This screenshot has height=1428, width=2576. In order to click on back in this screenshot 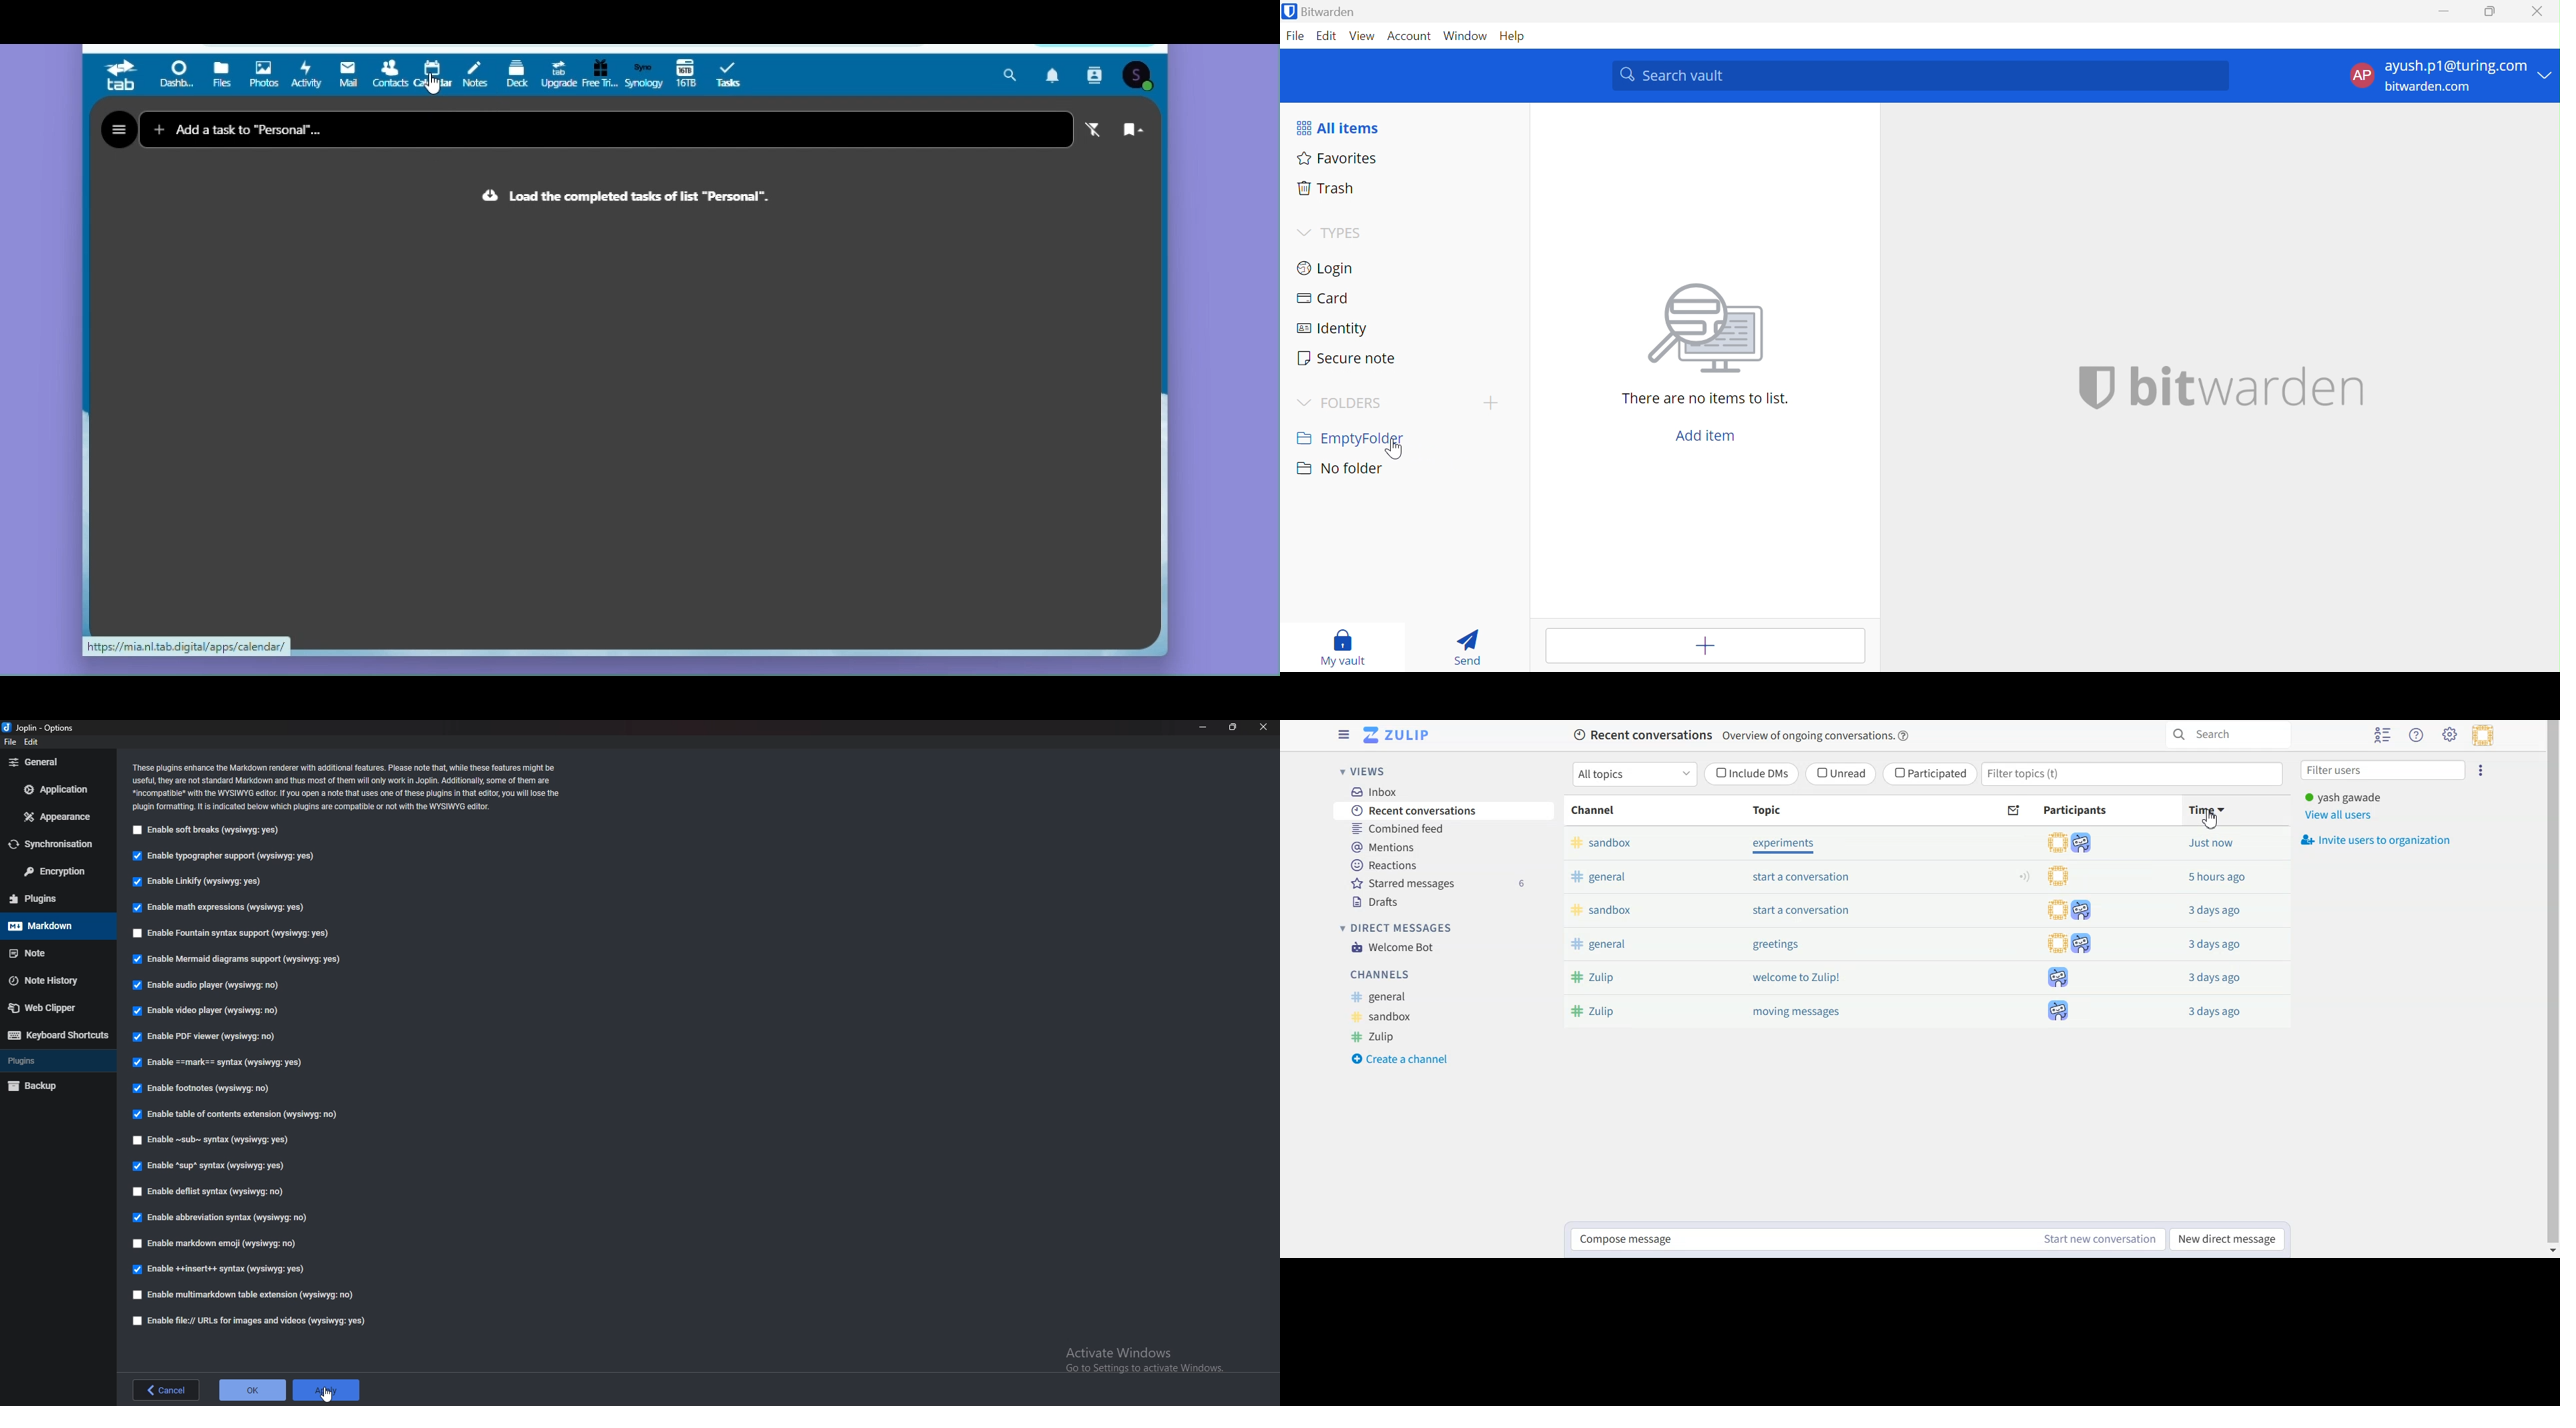, I will do `click(166, 1390)`.